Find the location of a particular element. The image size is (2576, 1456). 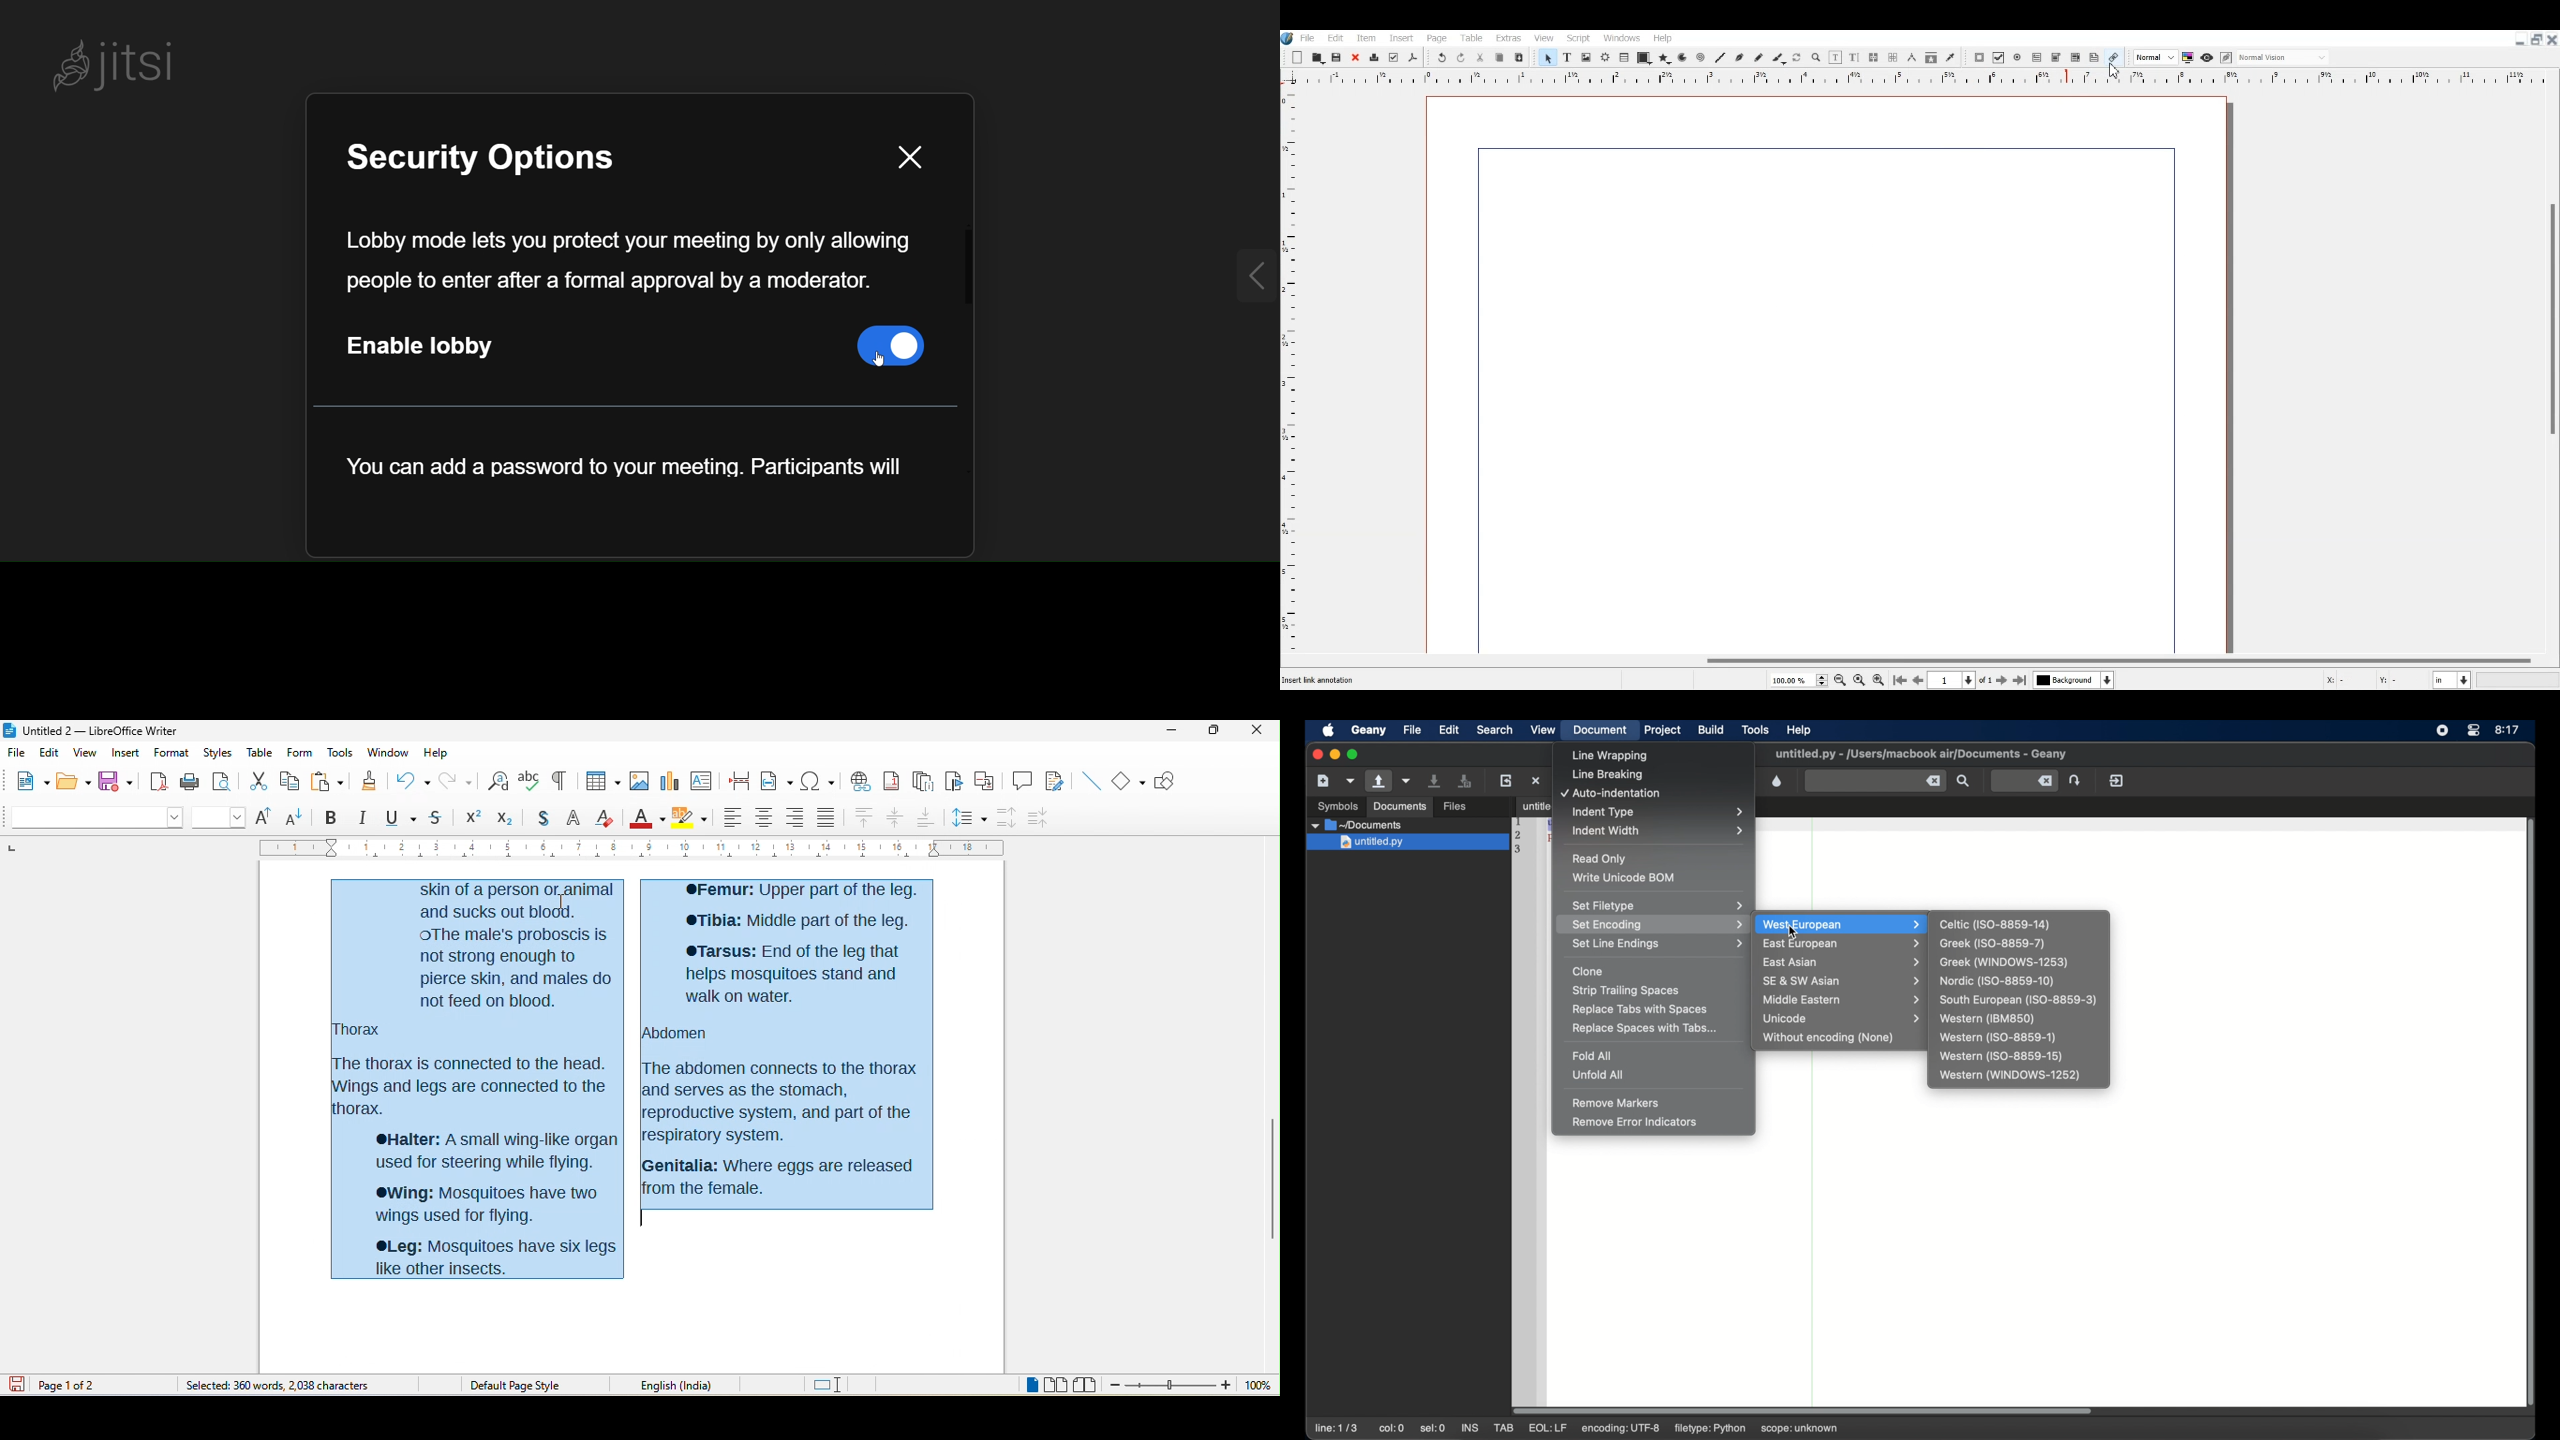

Spiral is located at coordinates (1700, 58).